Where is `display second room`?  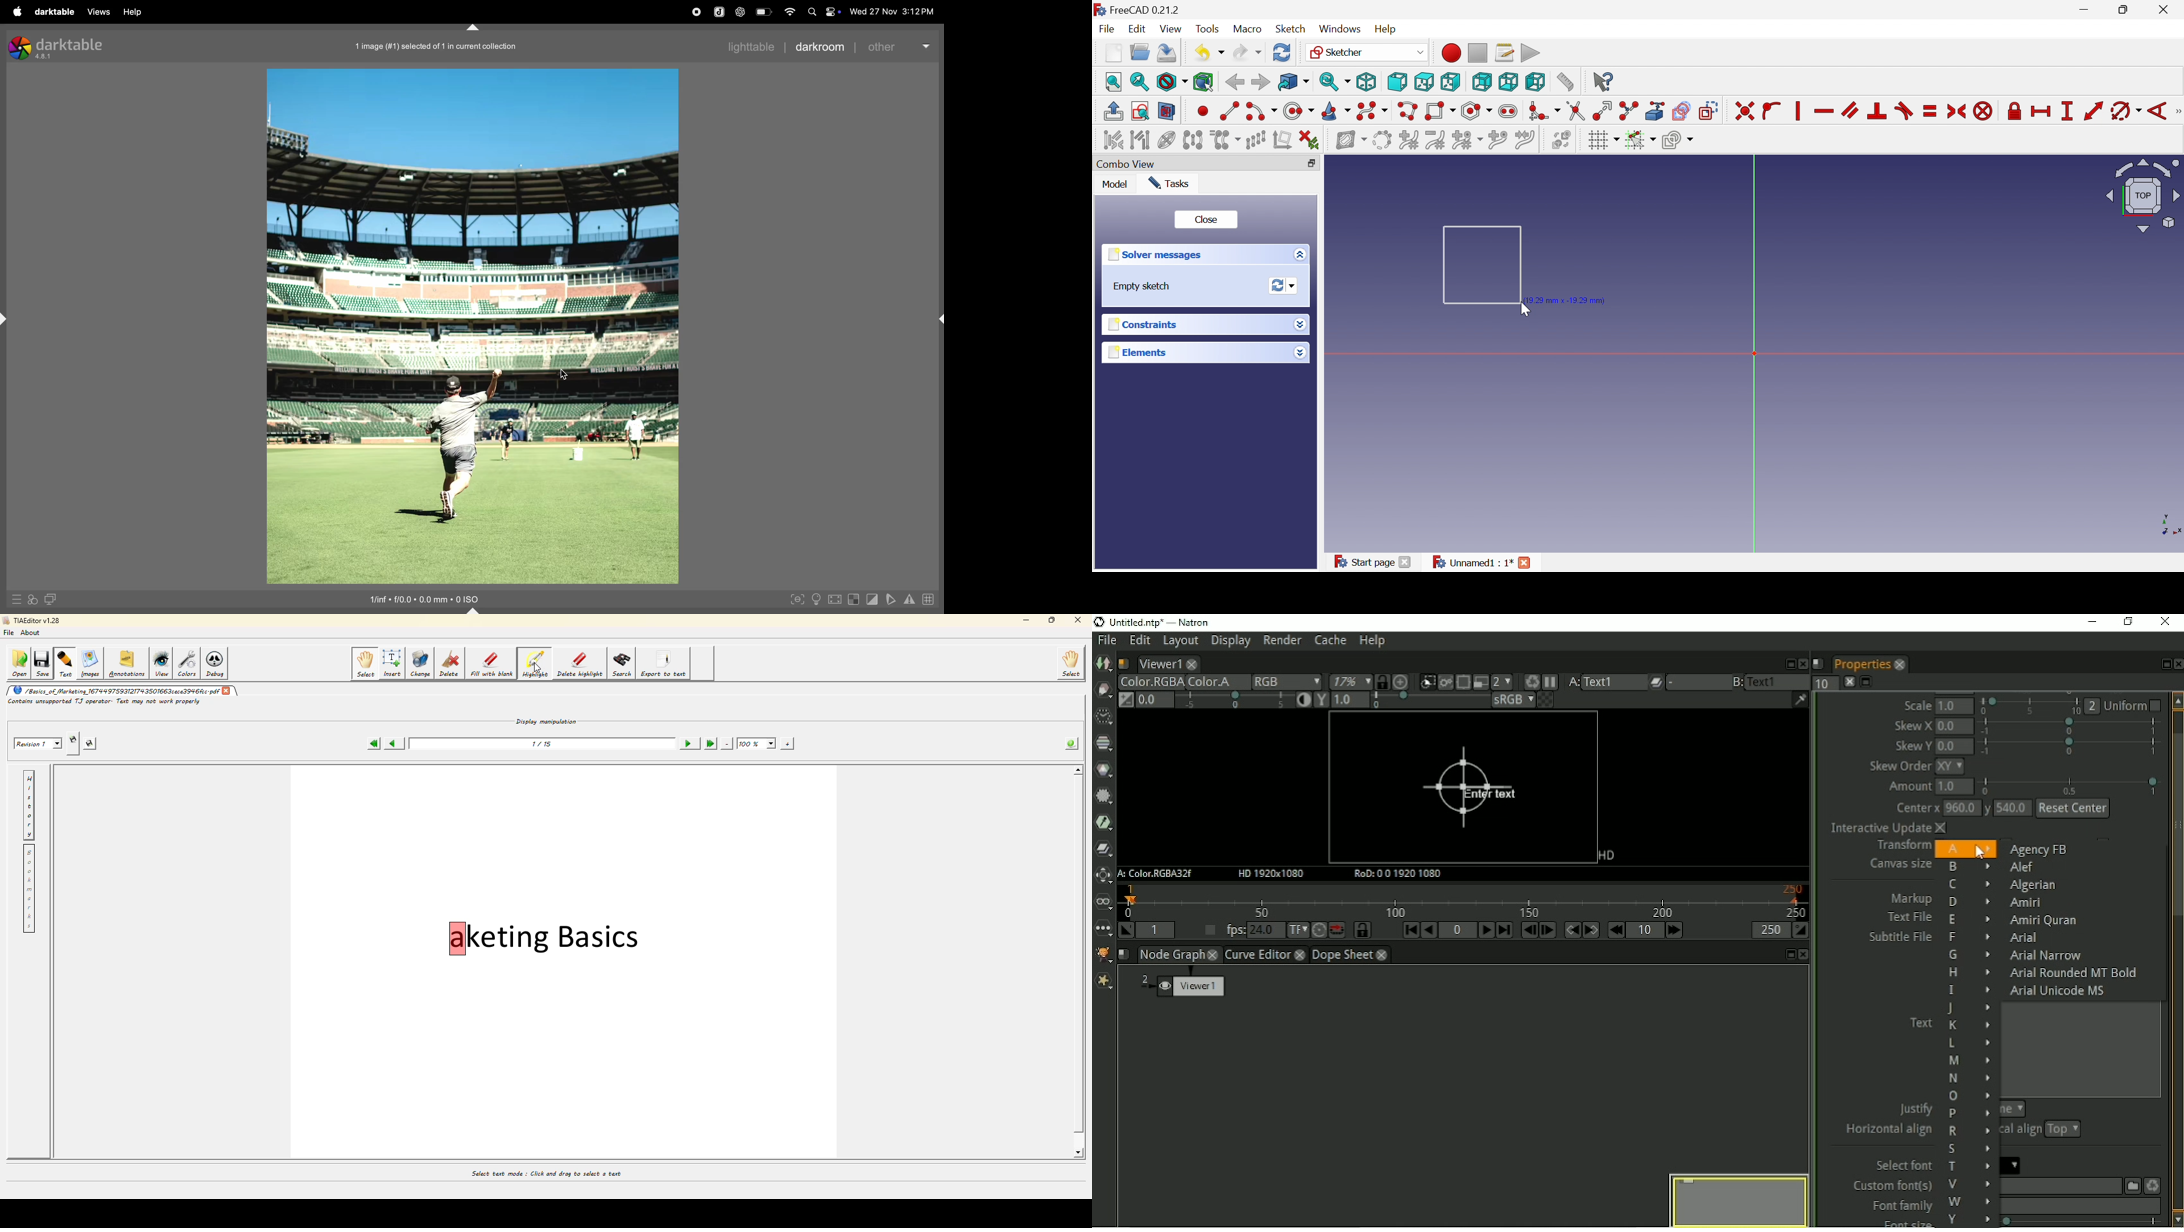 display second room is located at coordinates (52, 598).